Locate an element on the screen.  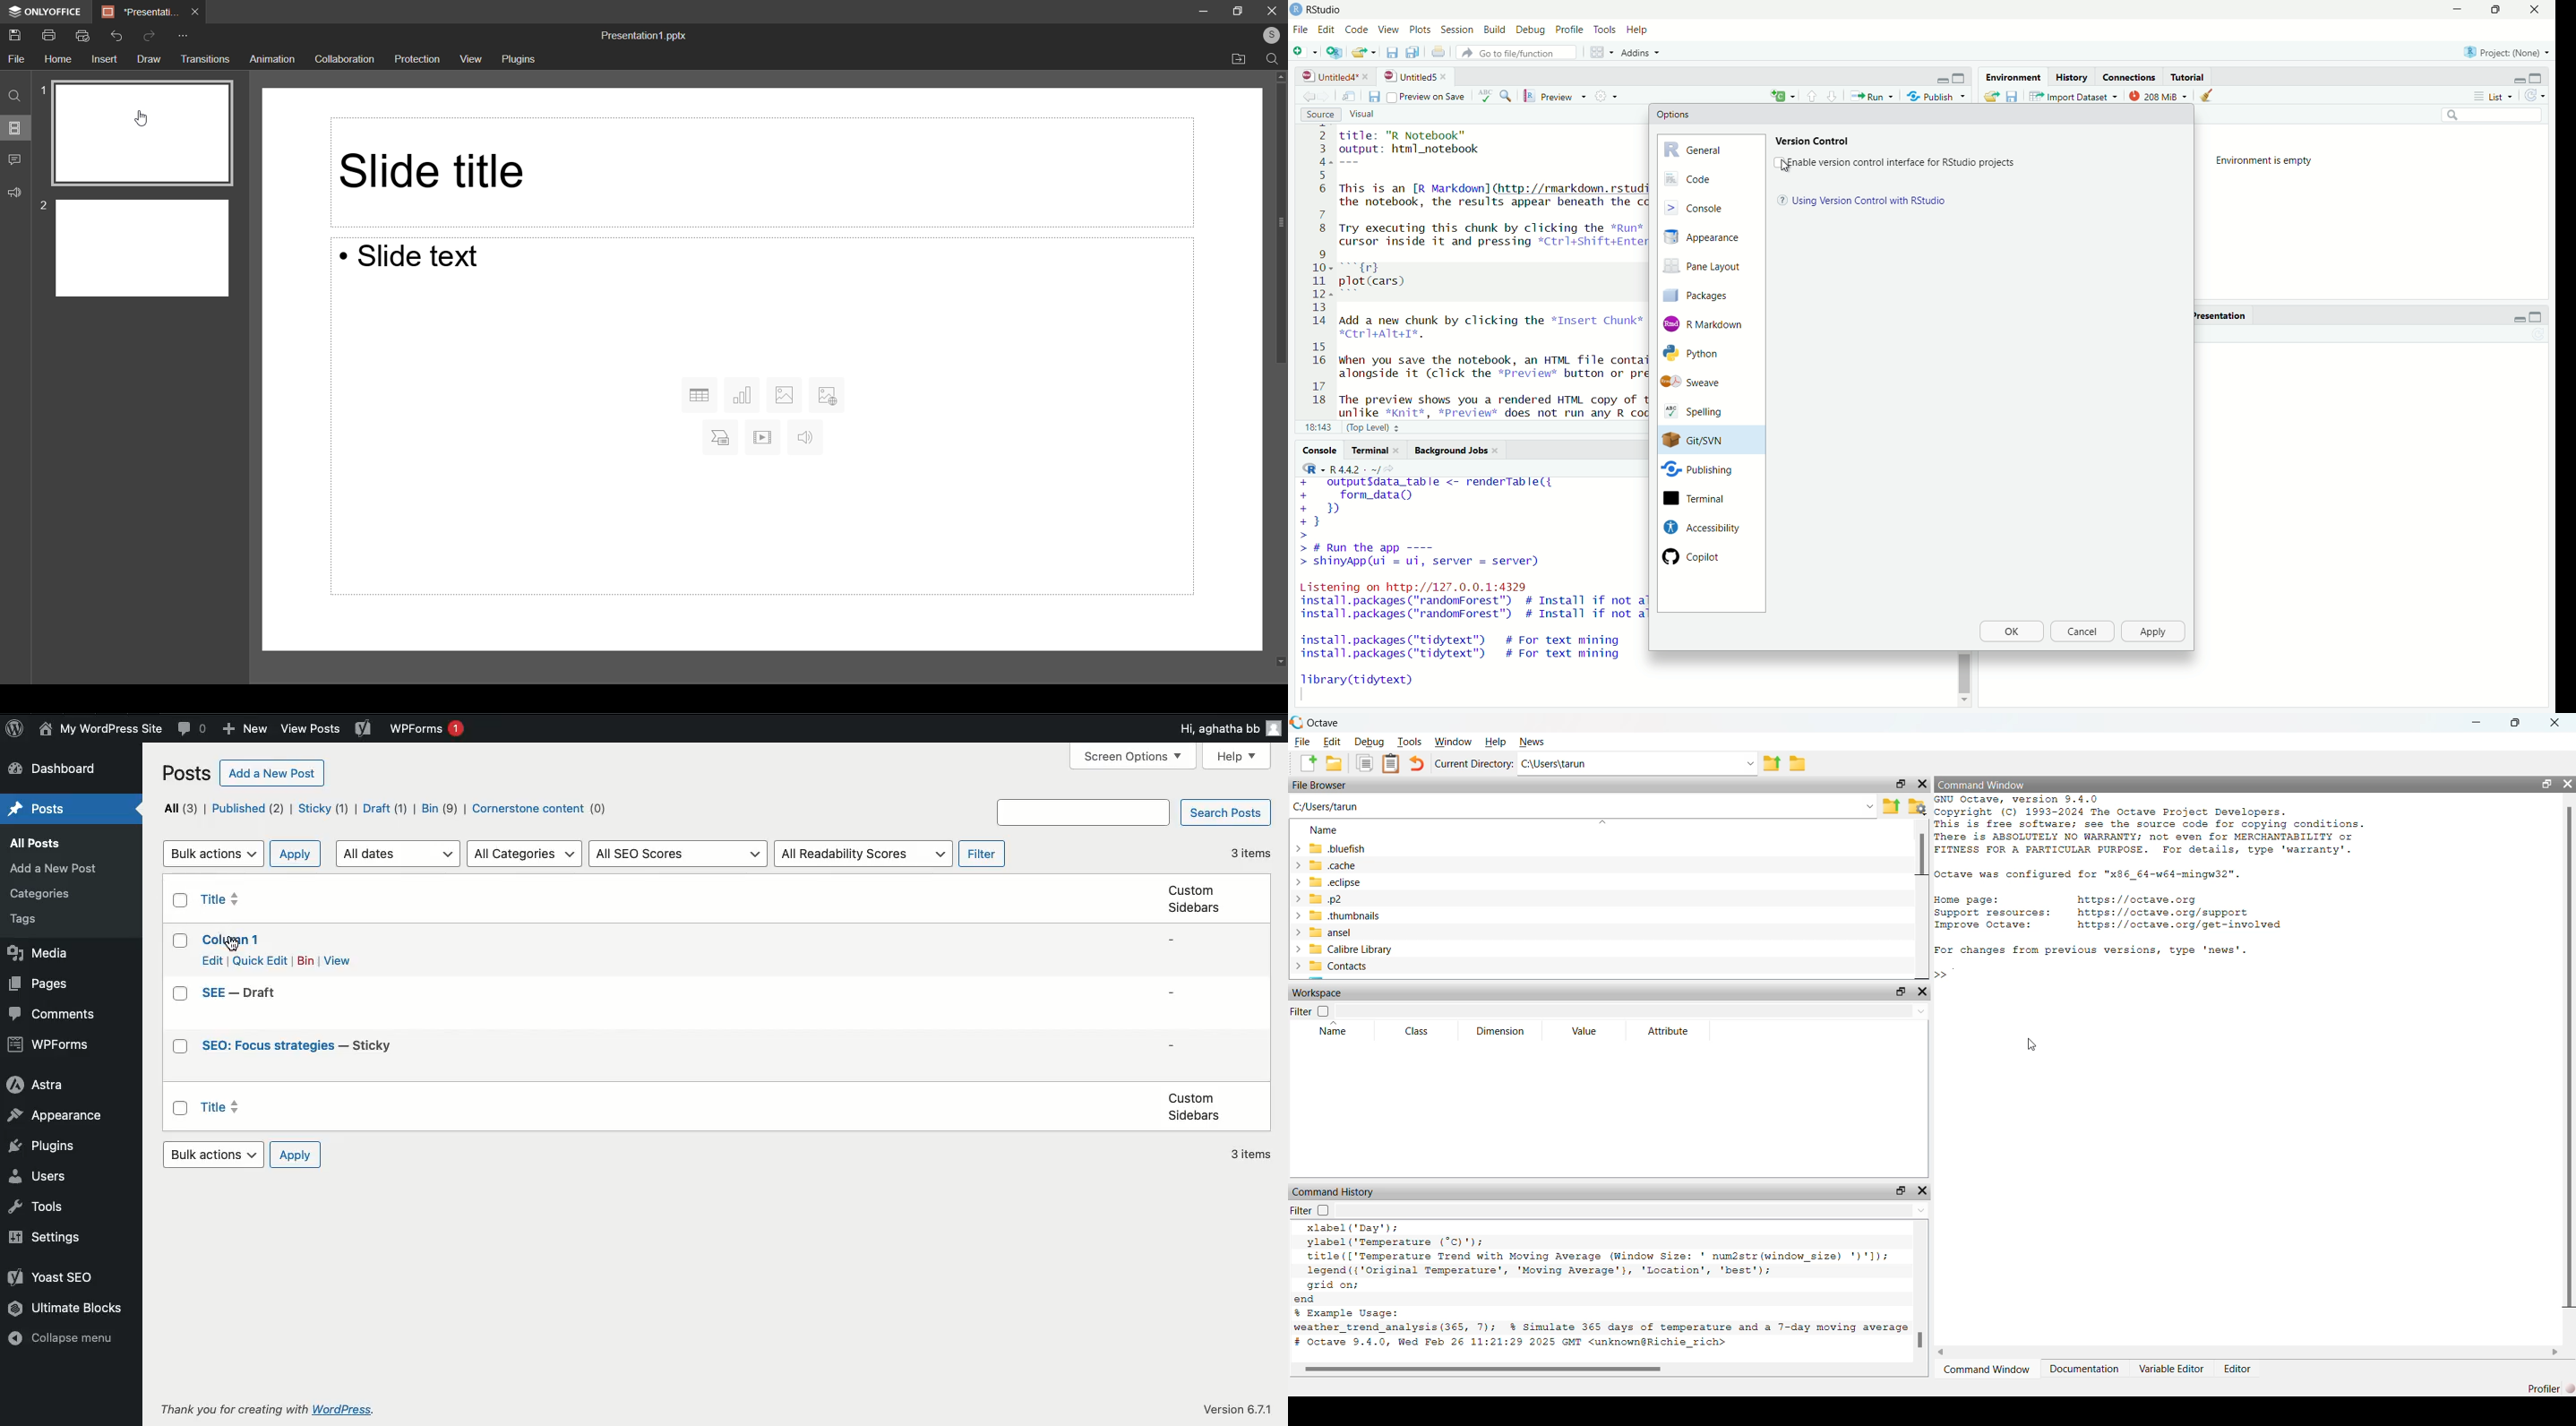
Custom sidebars is located at coordinates (1193, 1107).